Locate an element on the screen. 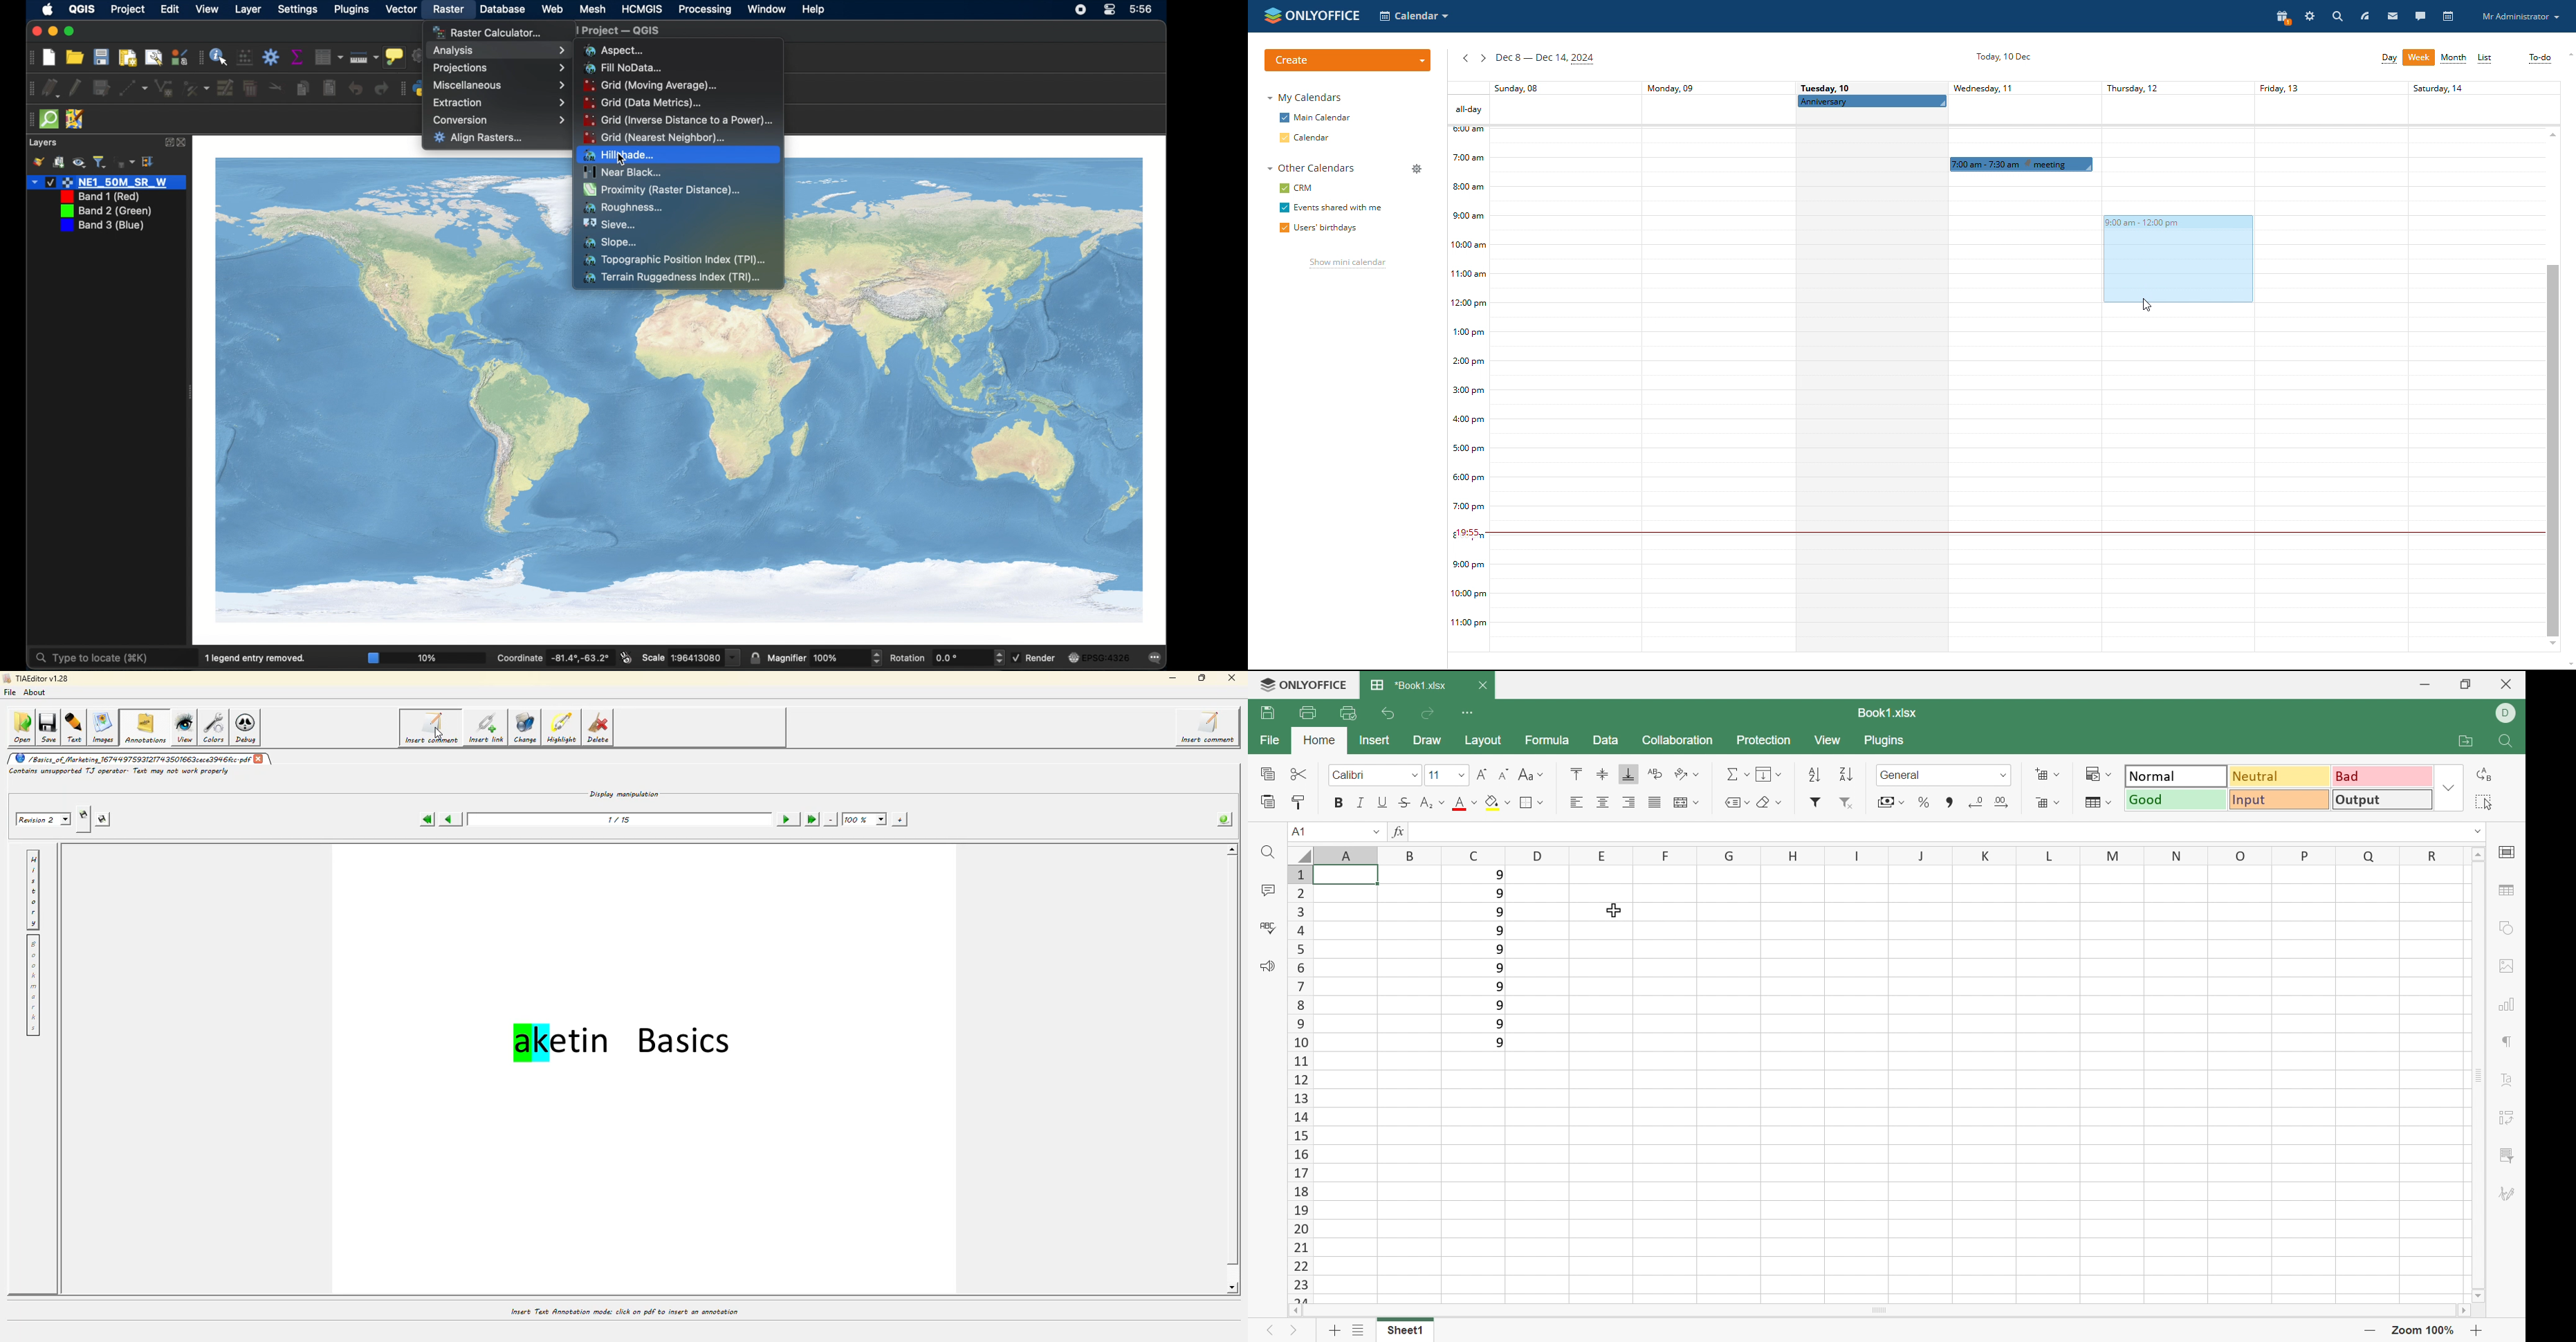 The image size is (2576, 1344). extraction menu is located at coordinates (499, 102).